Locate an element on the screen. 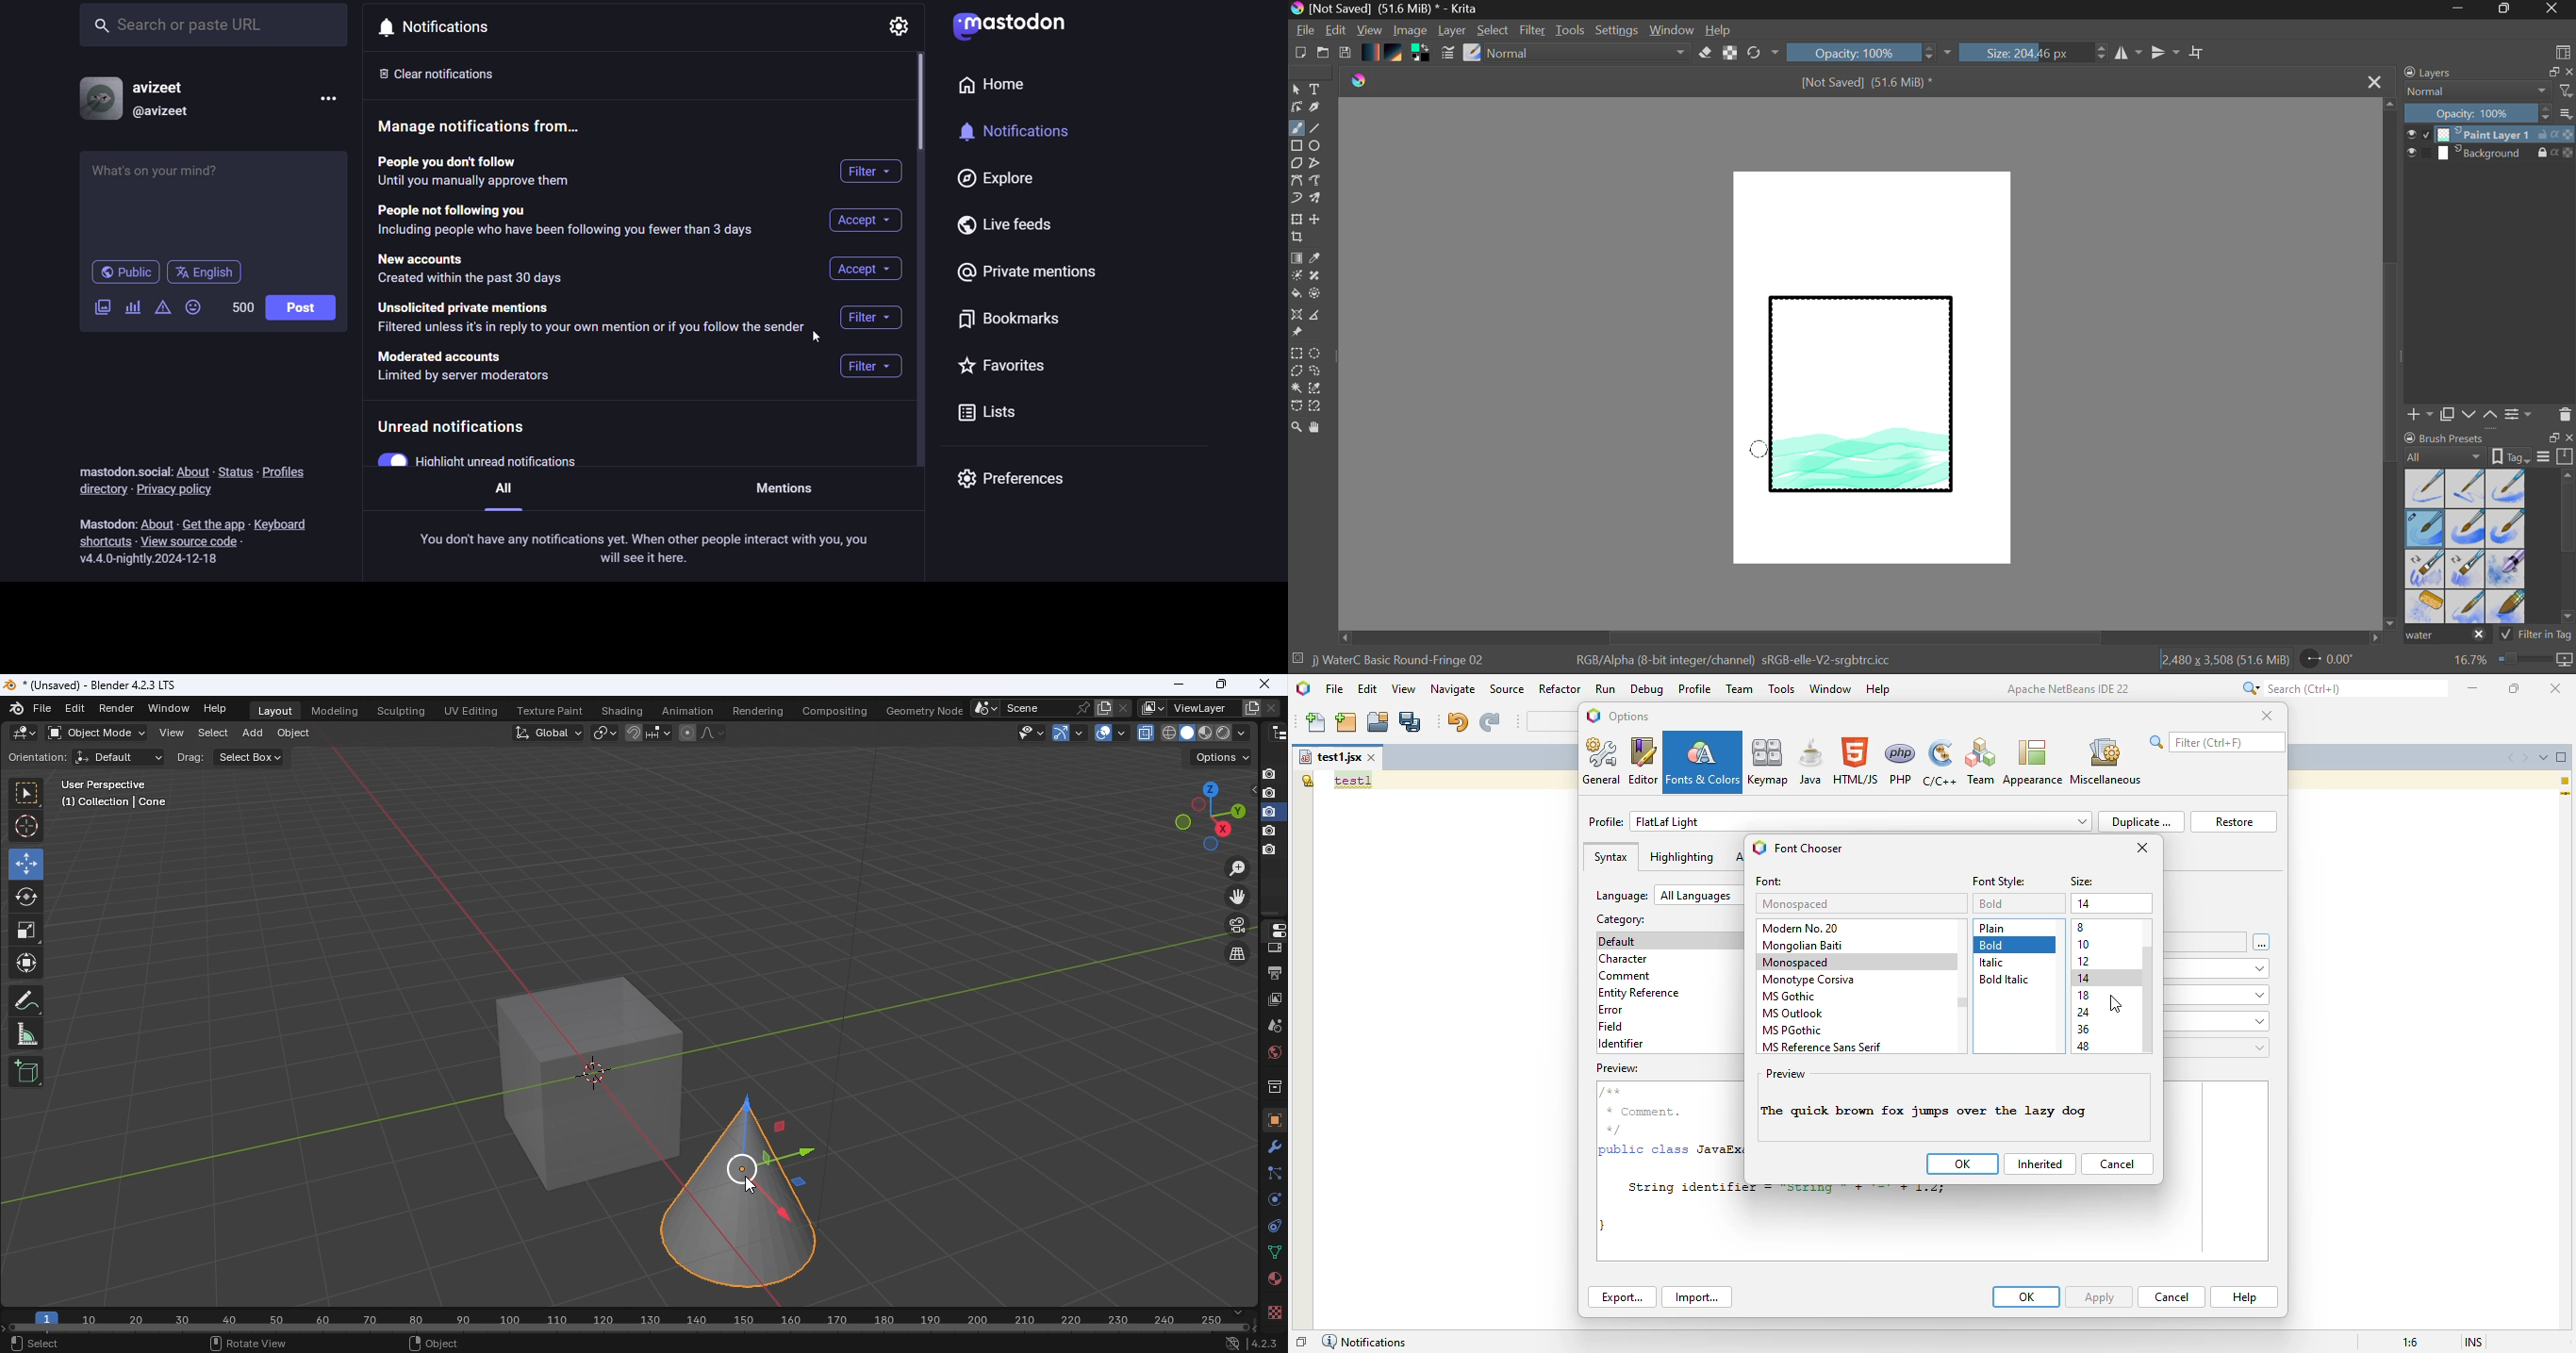  monospaced is located at coordinates (1796, 962).